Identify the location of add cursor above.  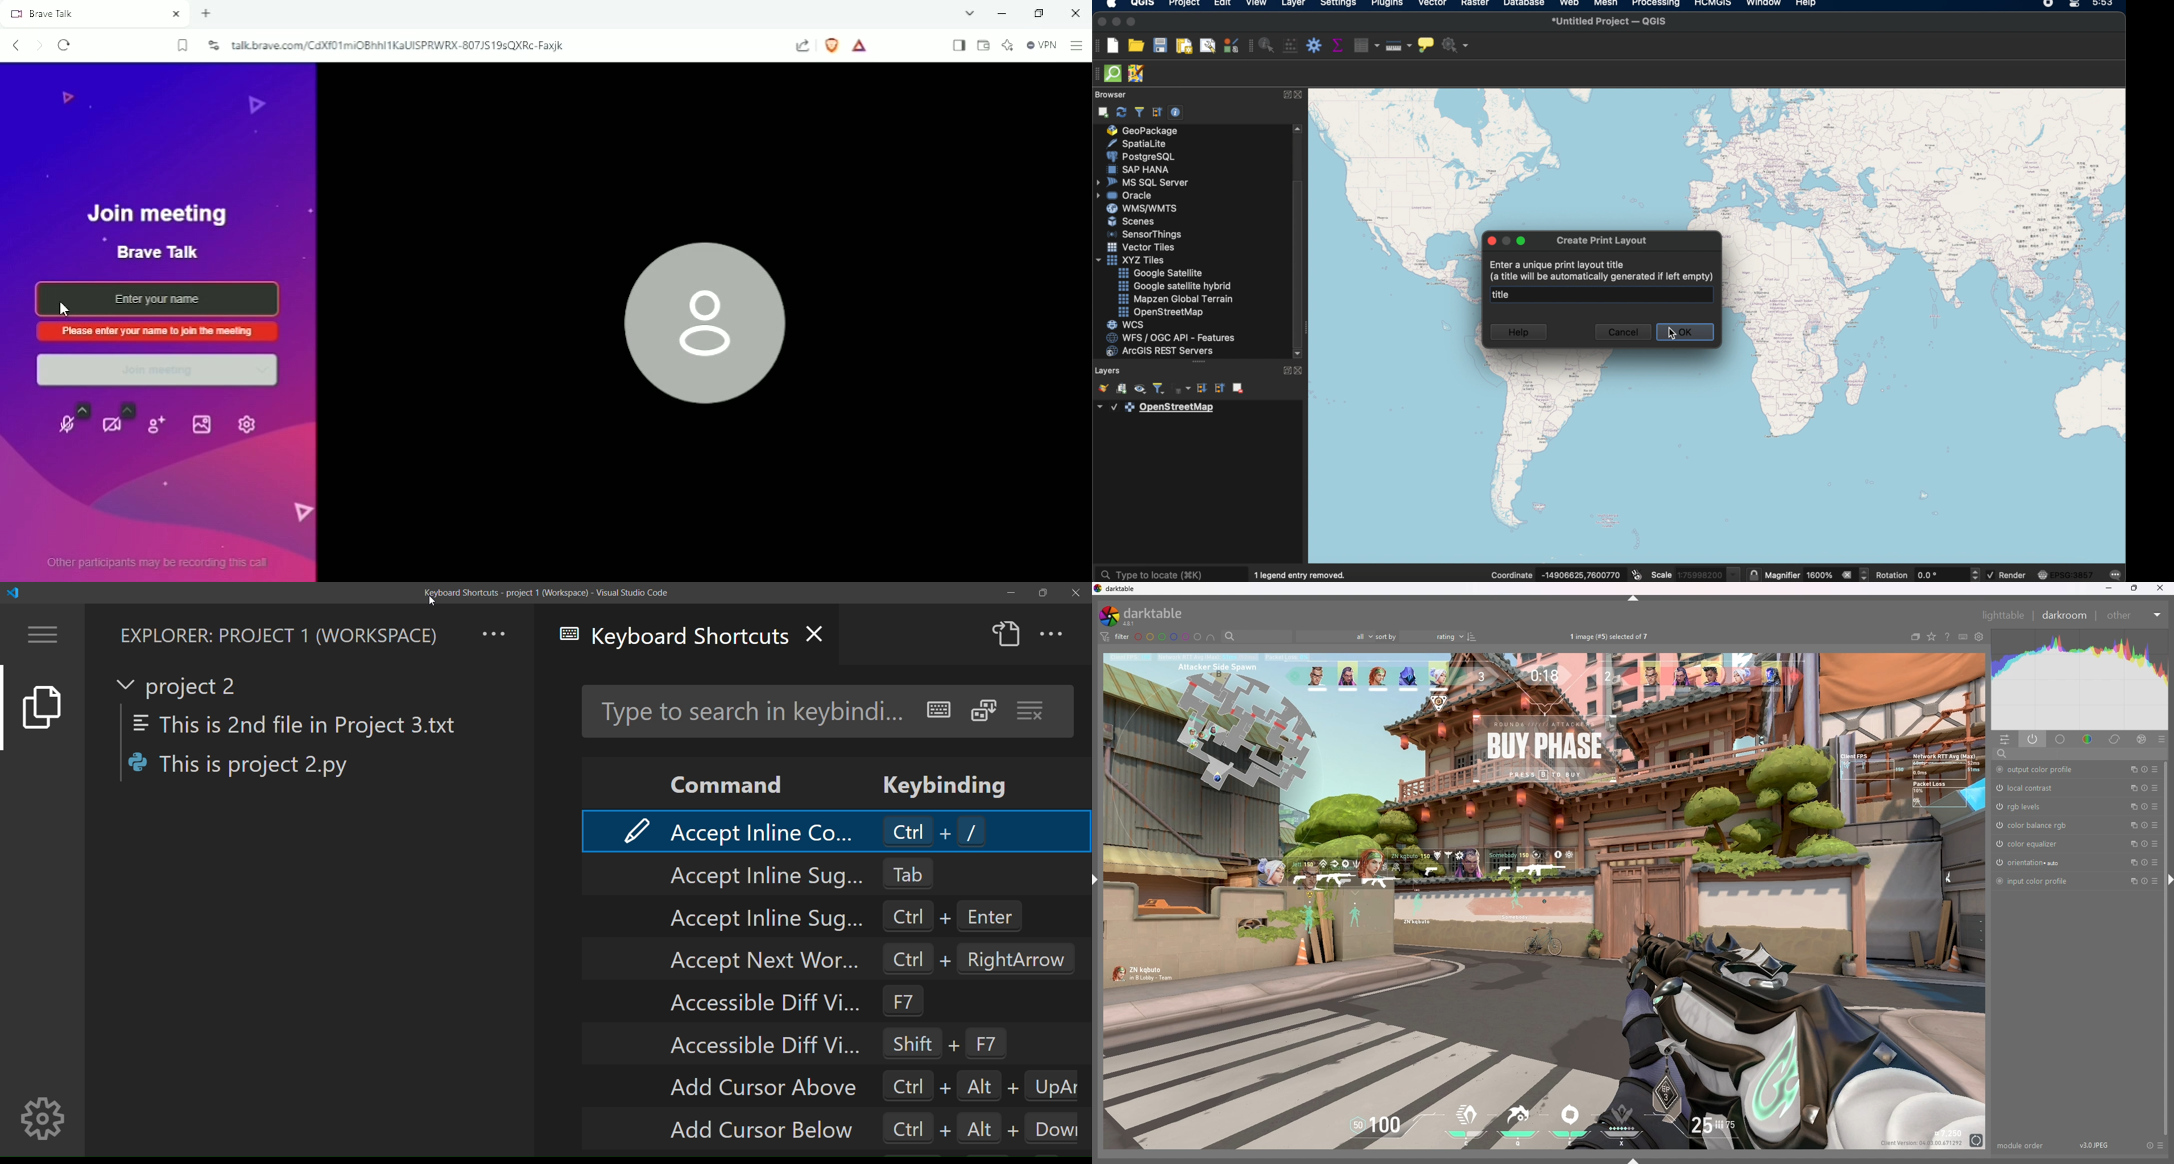
(763, 1086).